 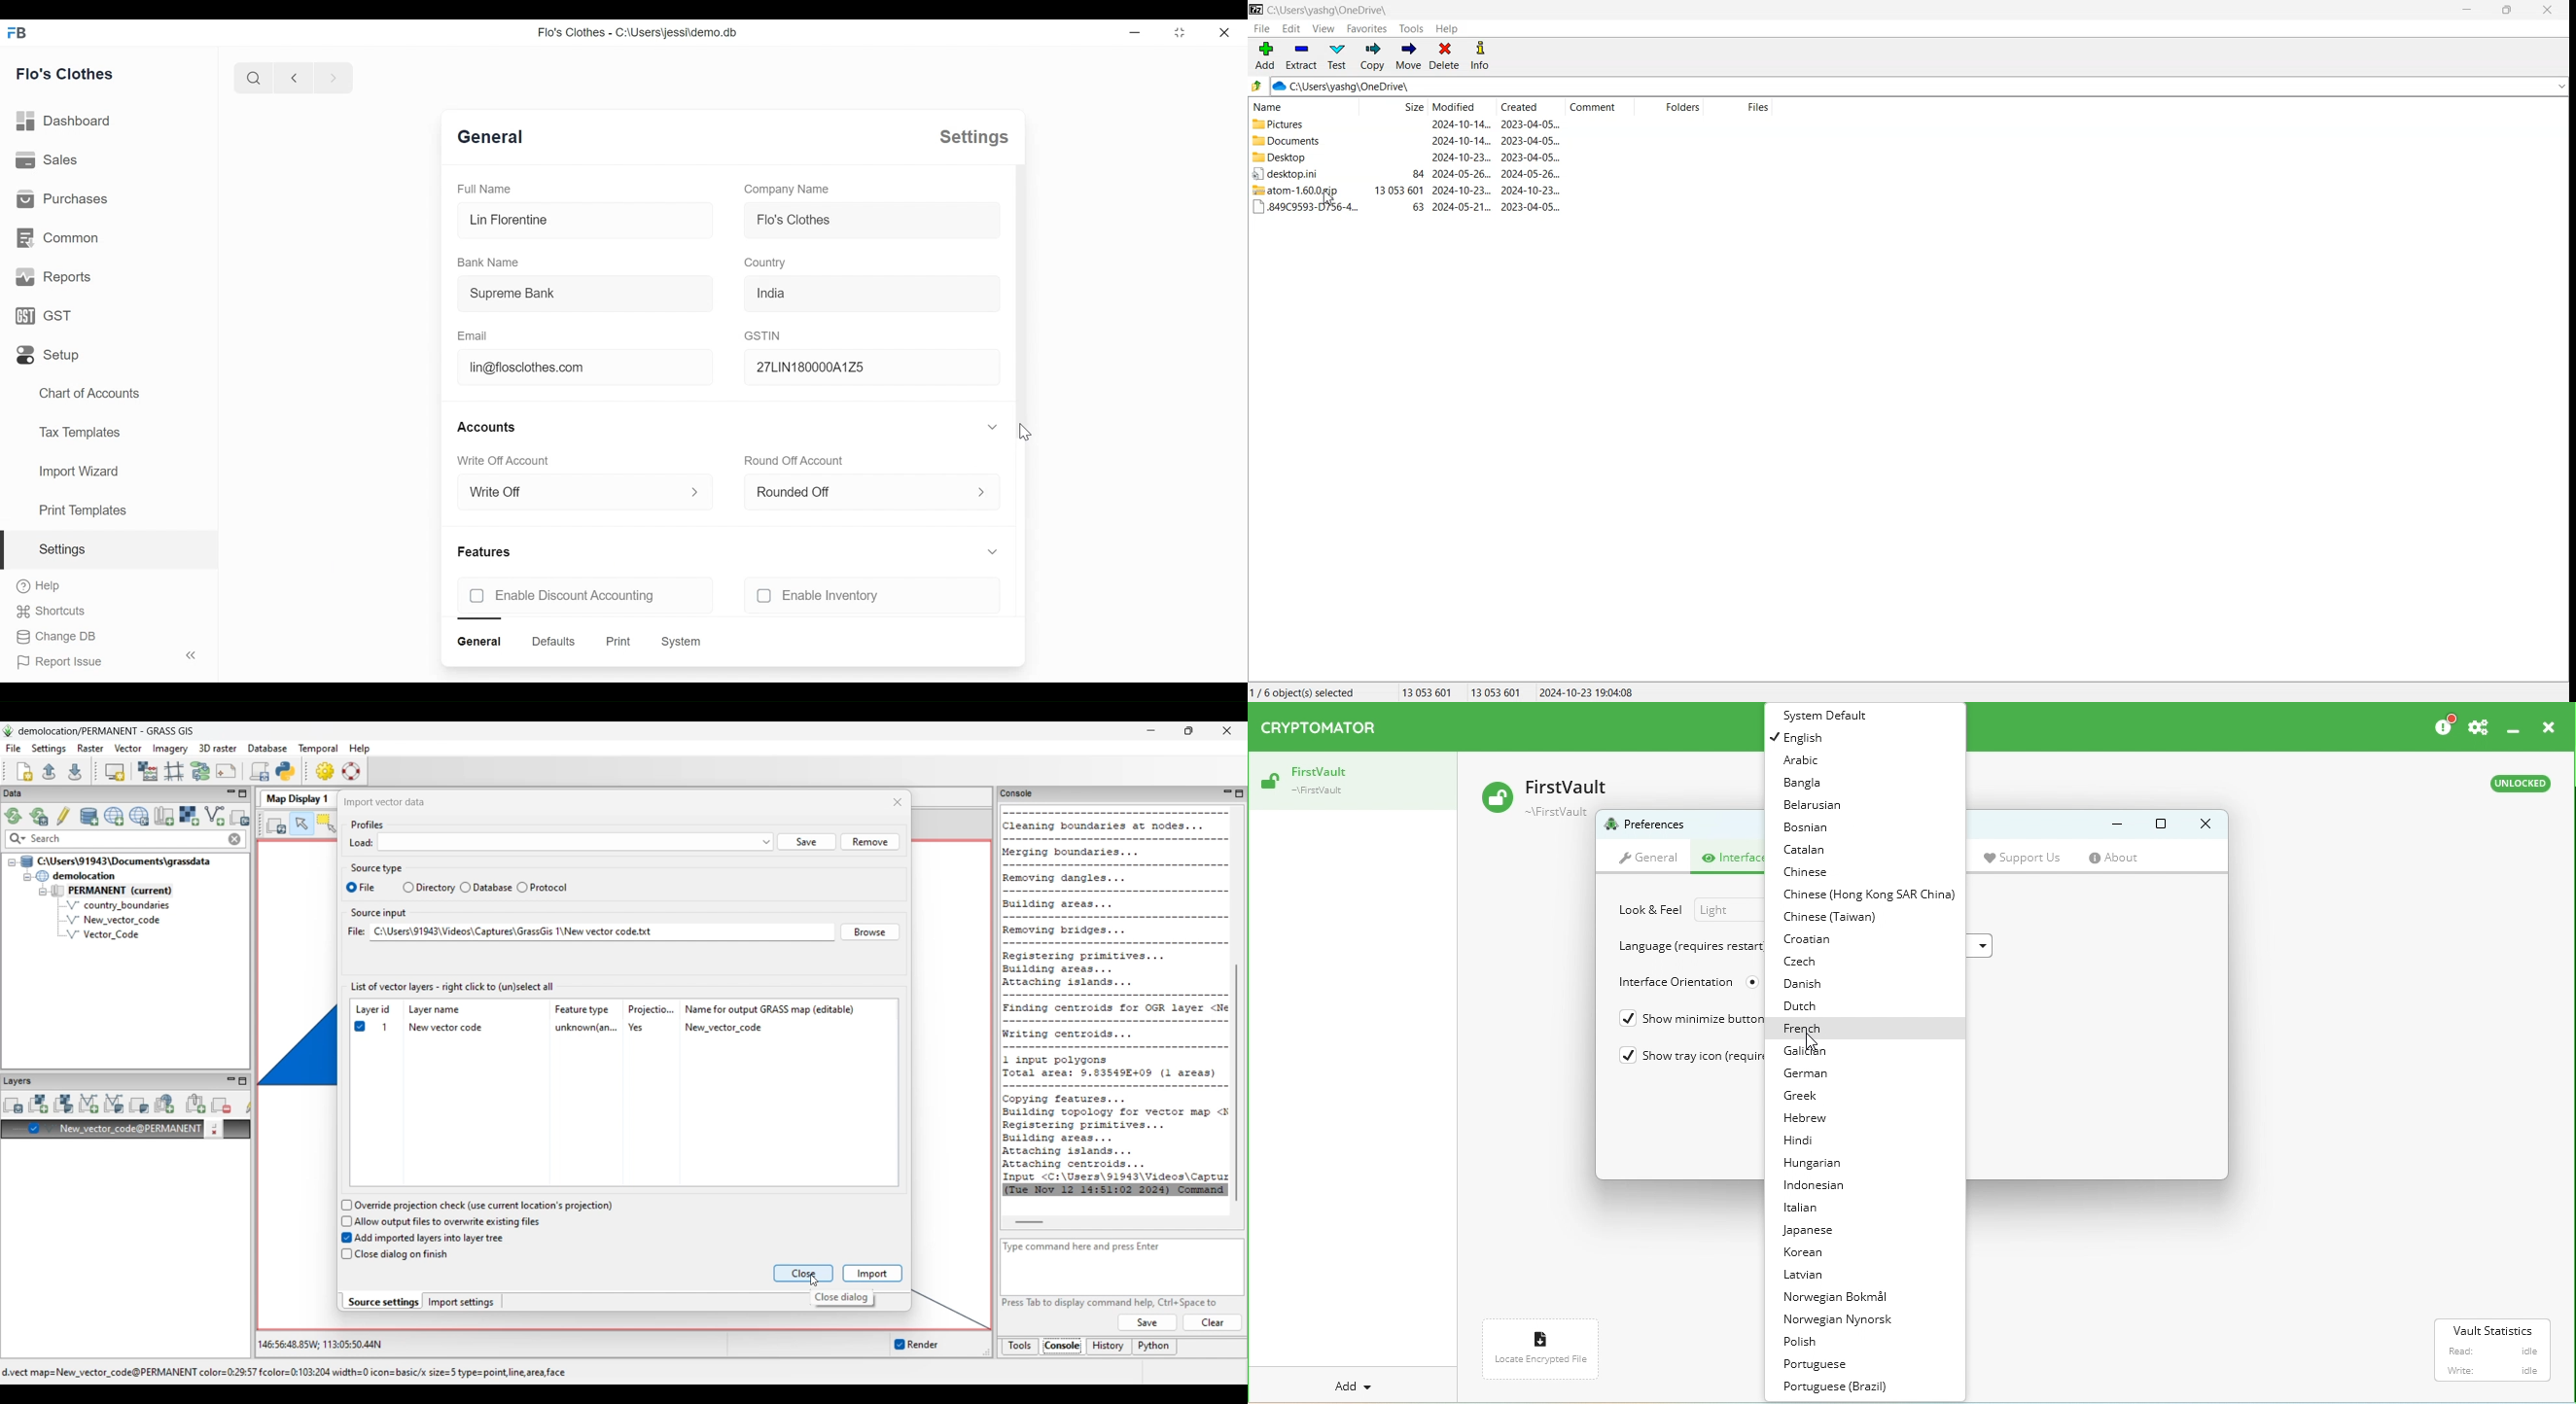 What do you see at coordinates (1227, 31) in the screenshot?
I see `Close` at bounding box center [1227, 31].